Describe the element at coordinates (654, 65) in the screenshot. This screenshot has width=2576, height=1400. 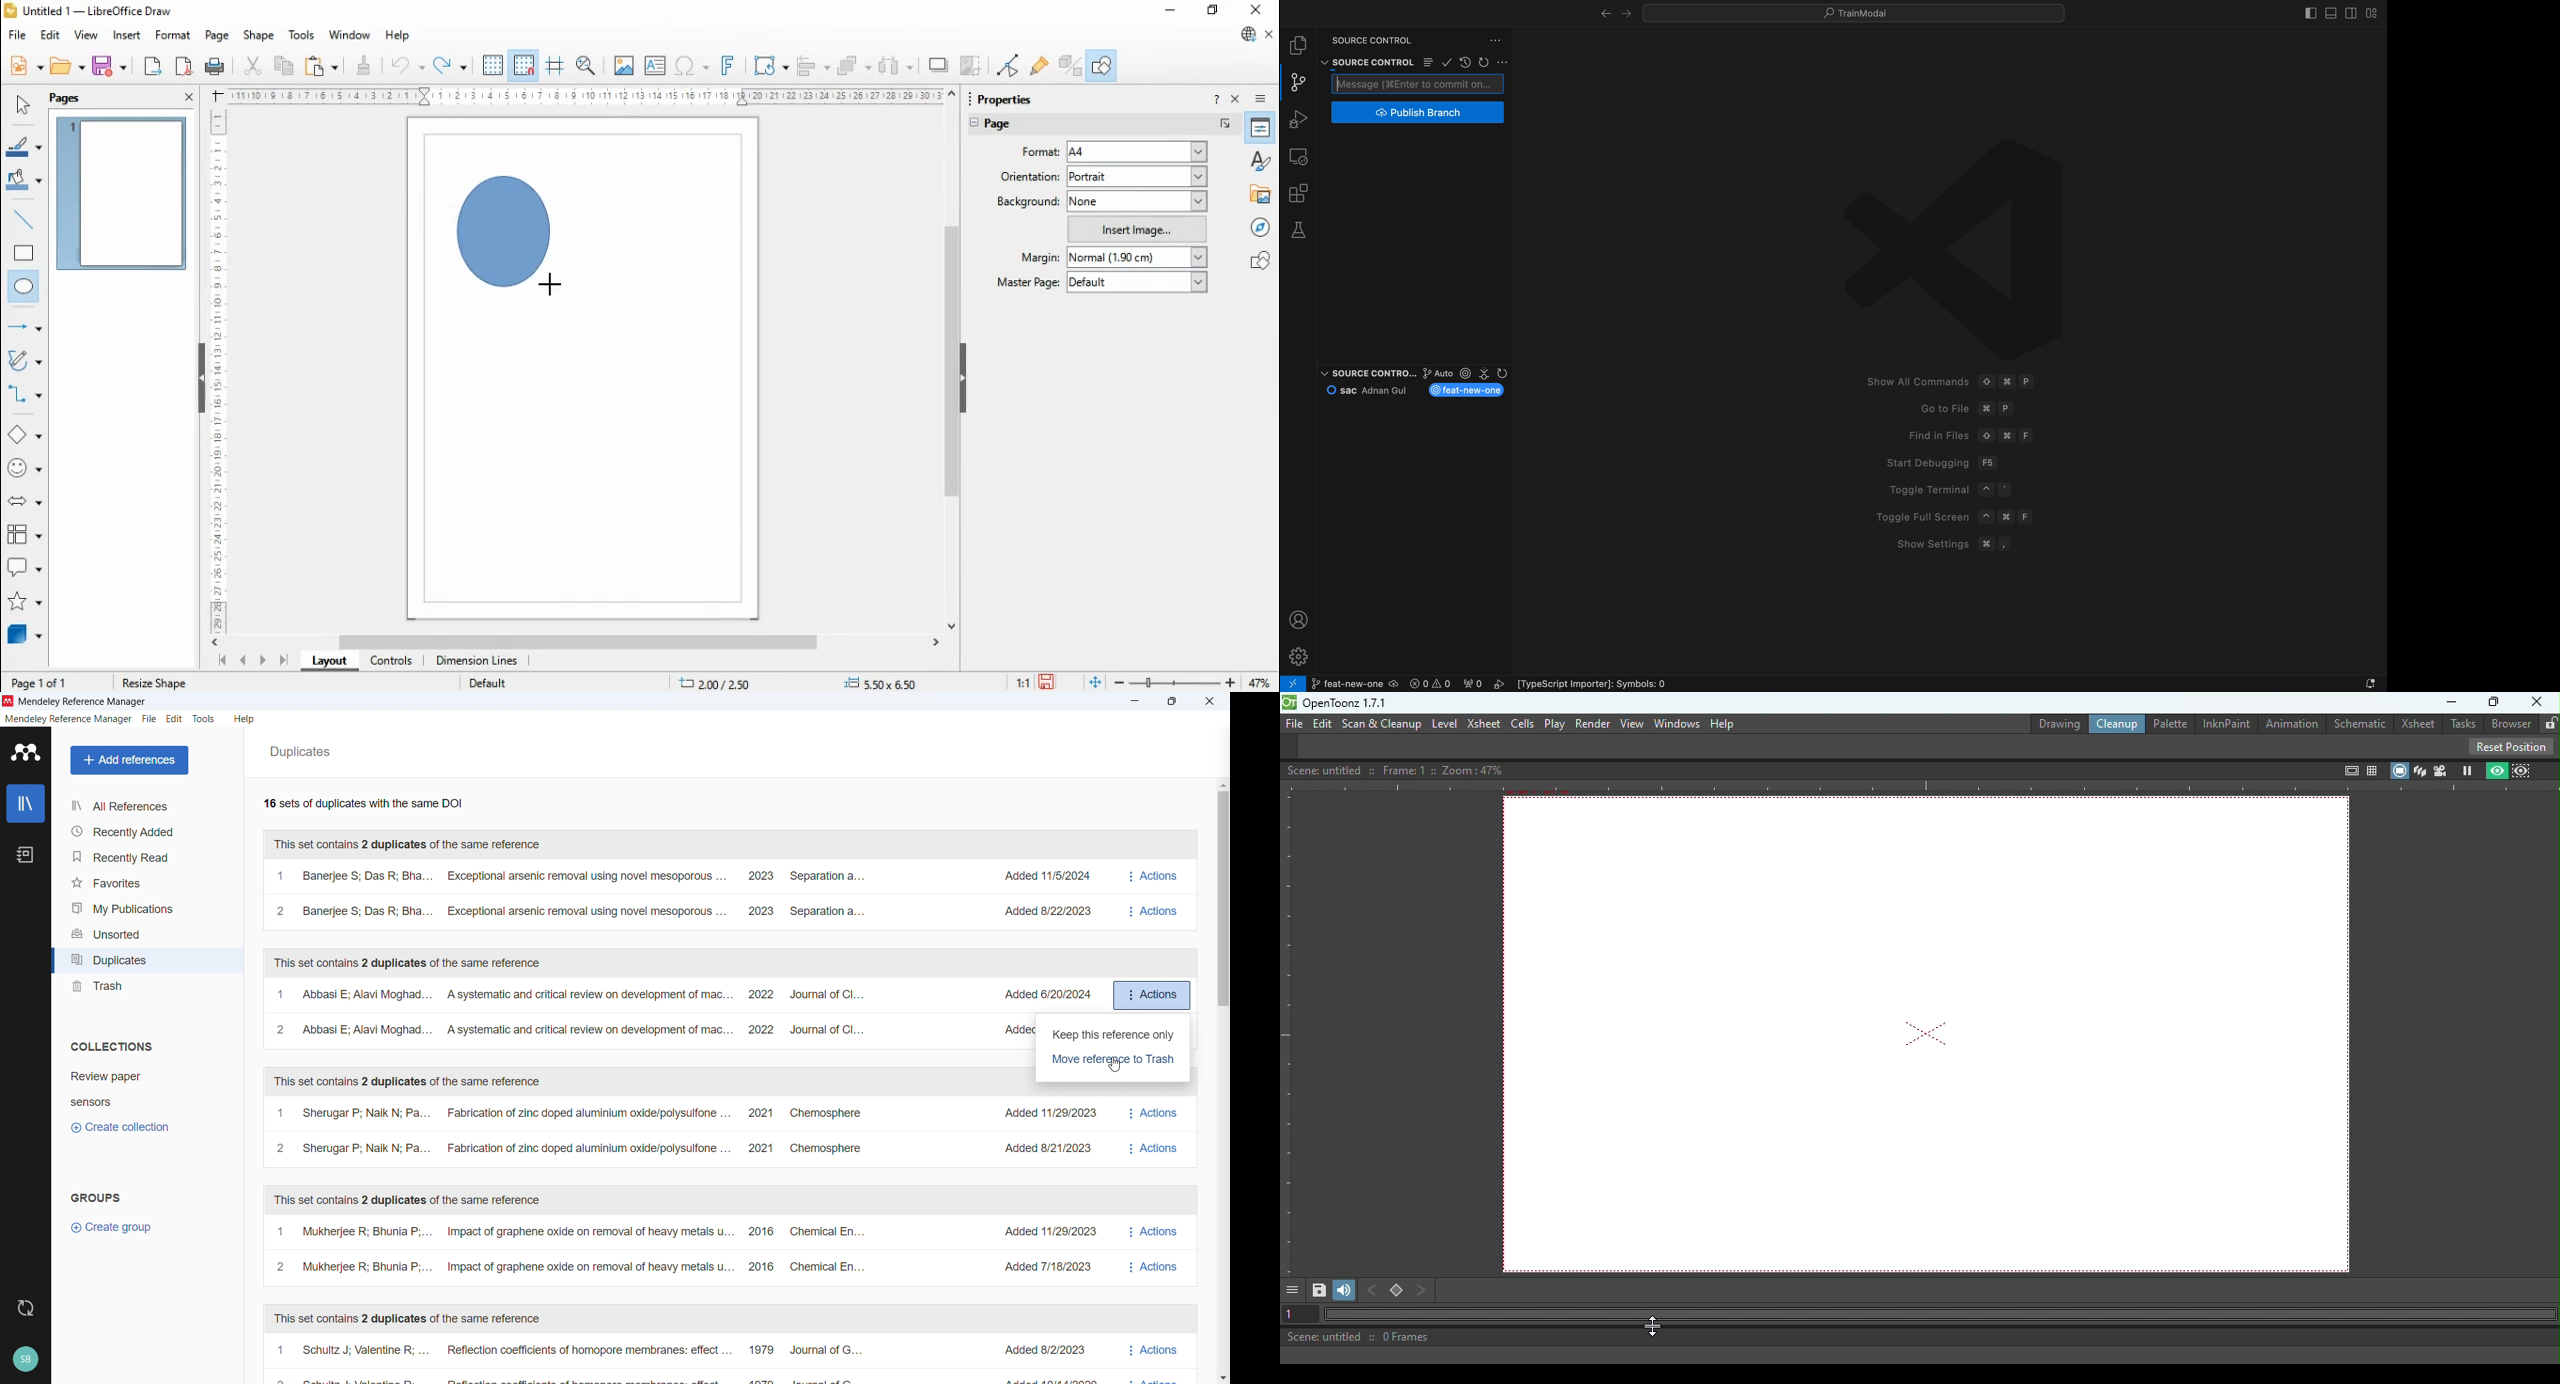
I see `insert text box` at that location.